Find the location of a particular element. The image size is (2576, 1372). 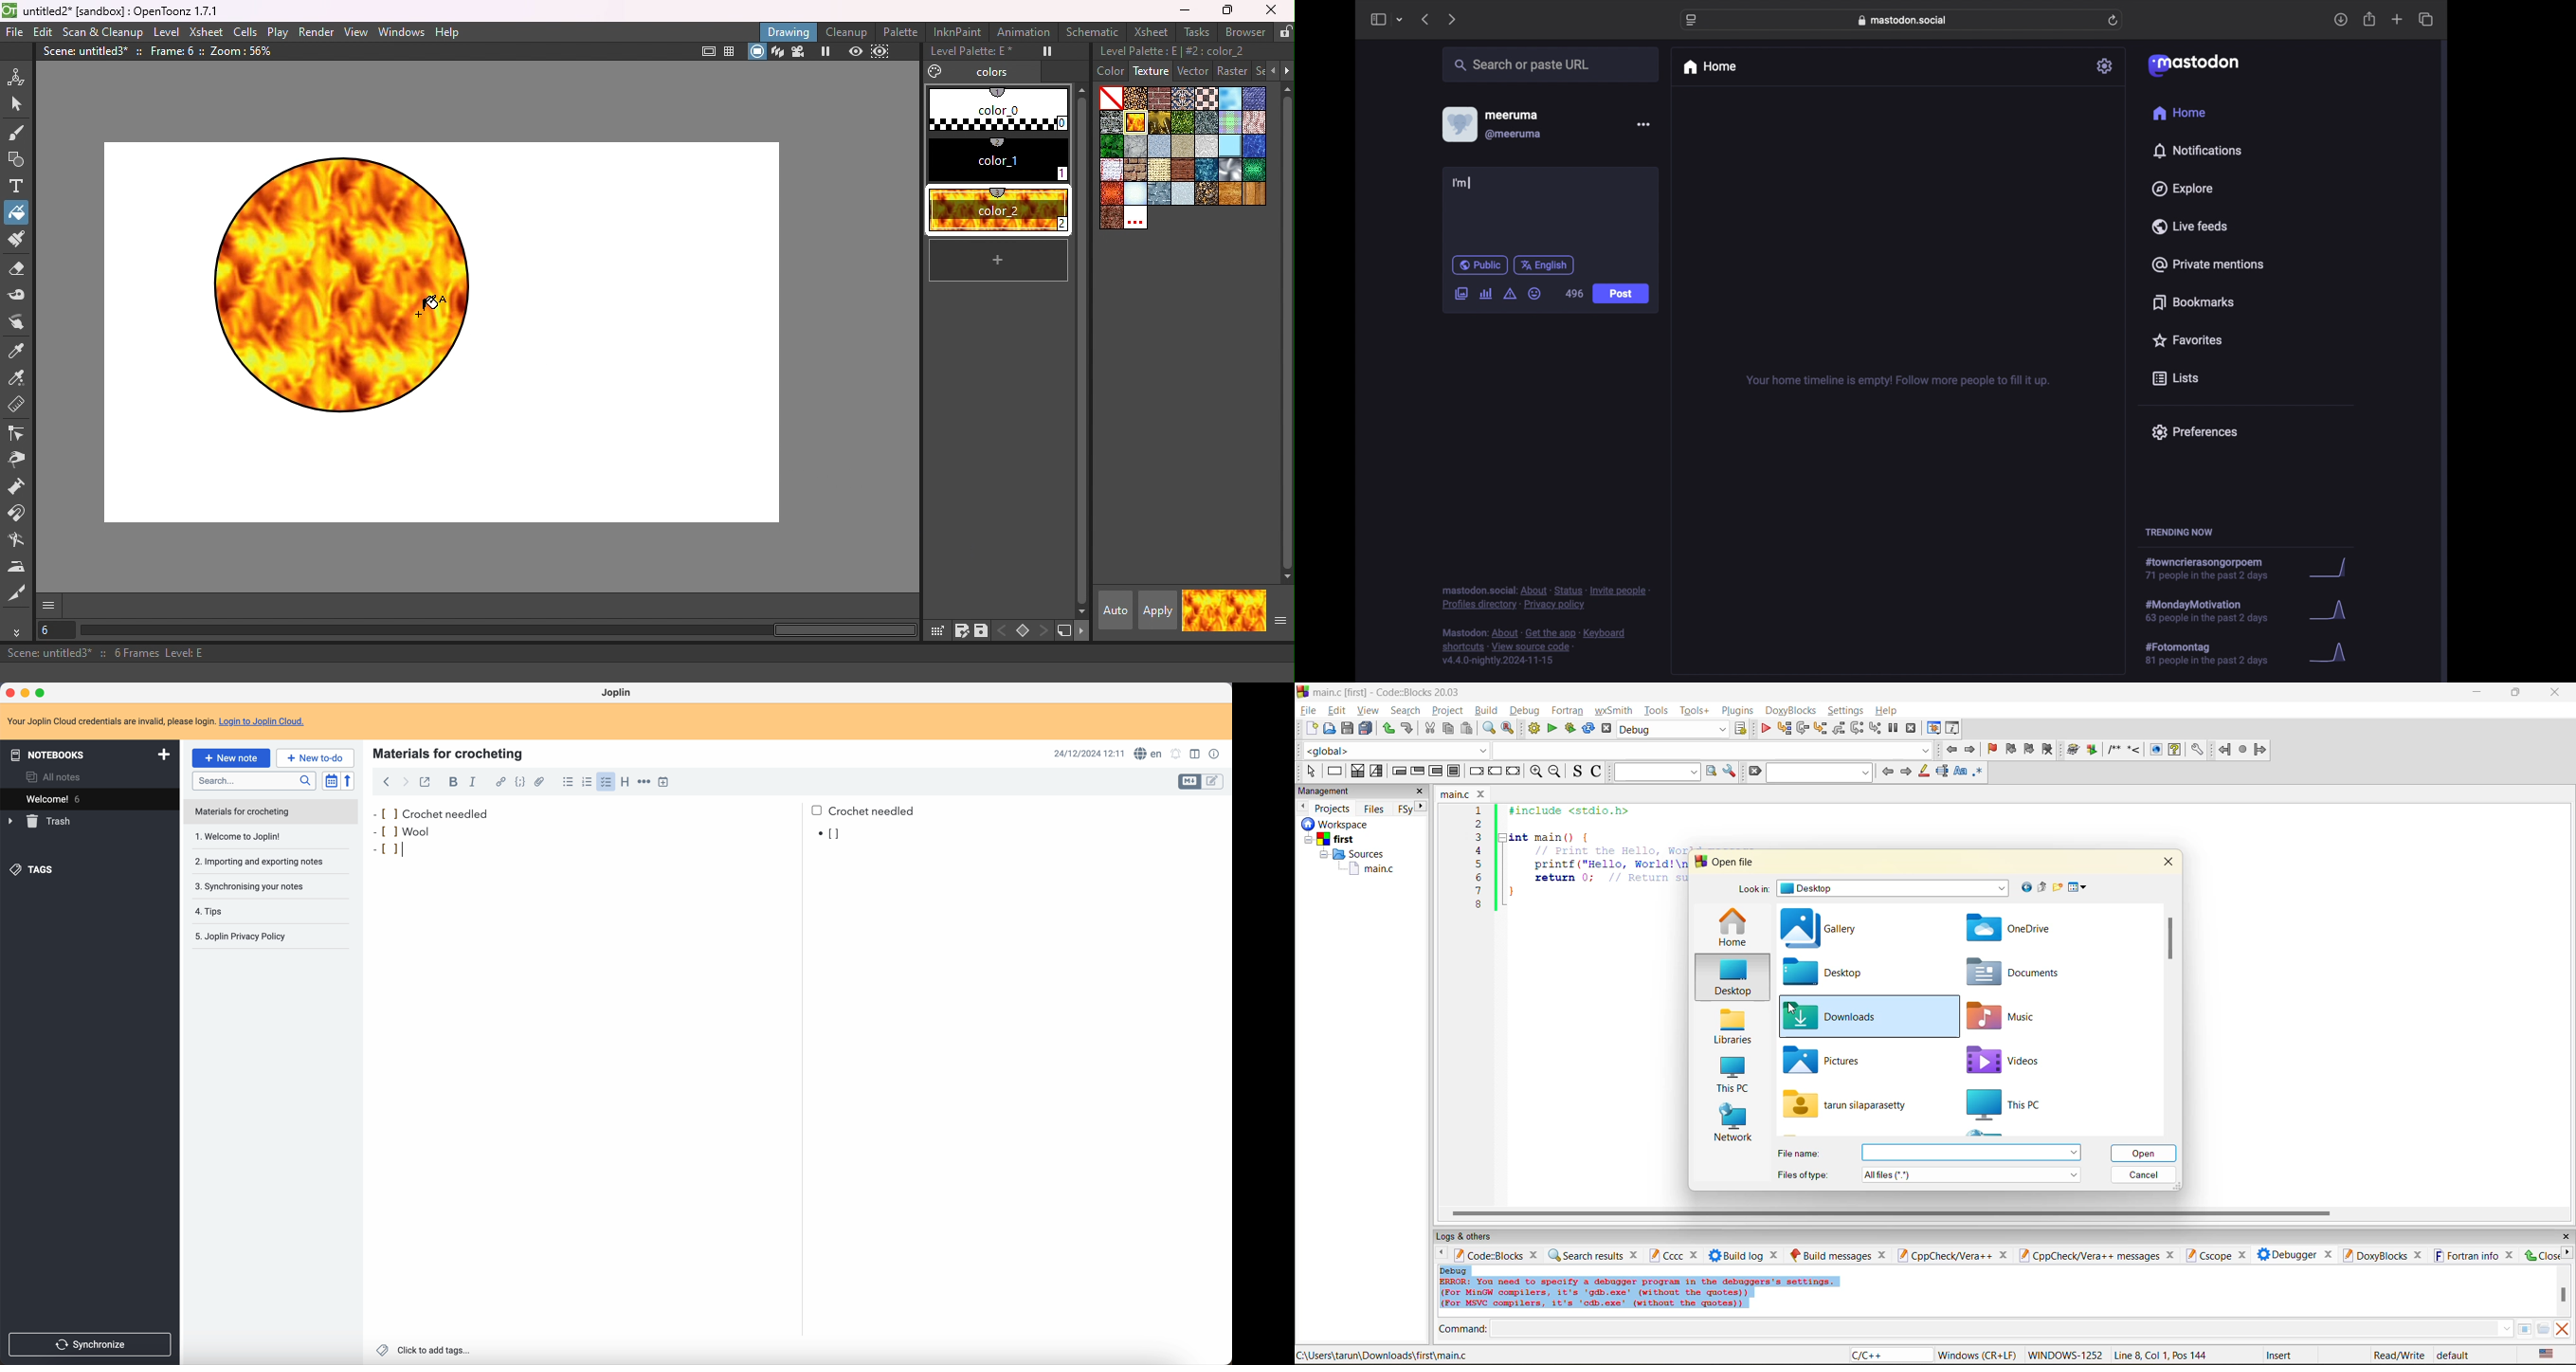

Fill tool is located at coordinates (16, 215).